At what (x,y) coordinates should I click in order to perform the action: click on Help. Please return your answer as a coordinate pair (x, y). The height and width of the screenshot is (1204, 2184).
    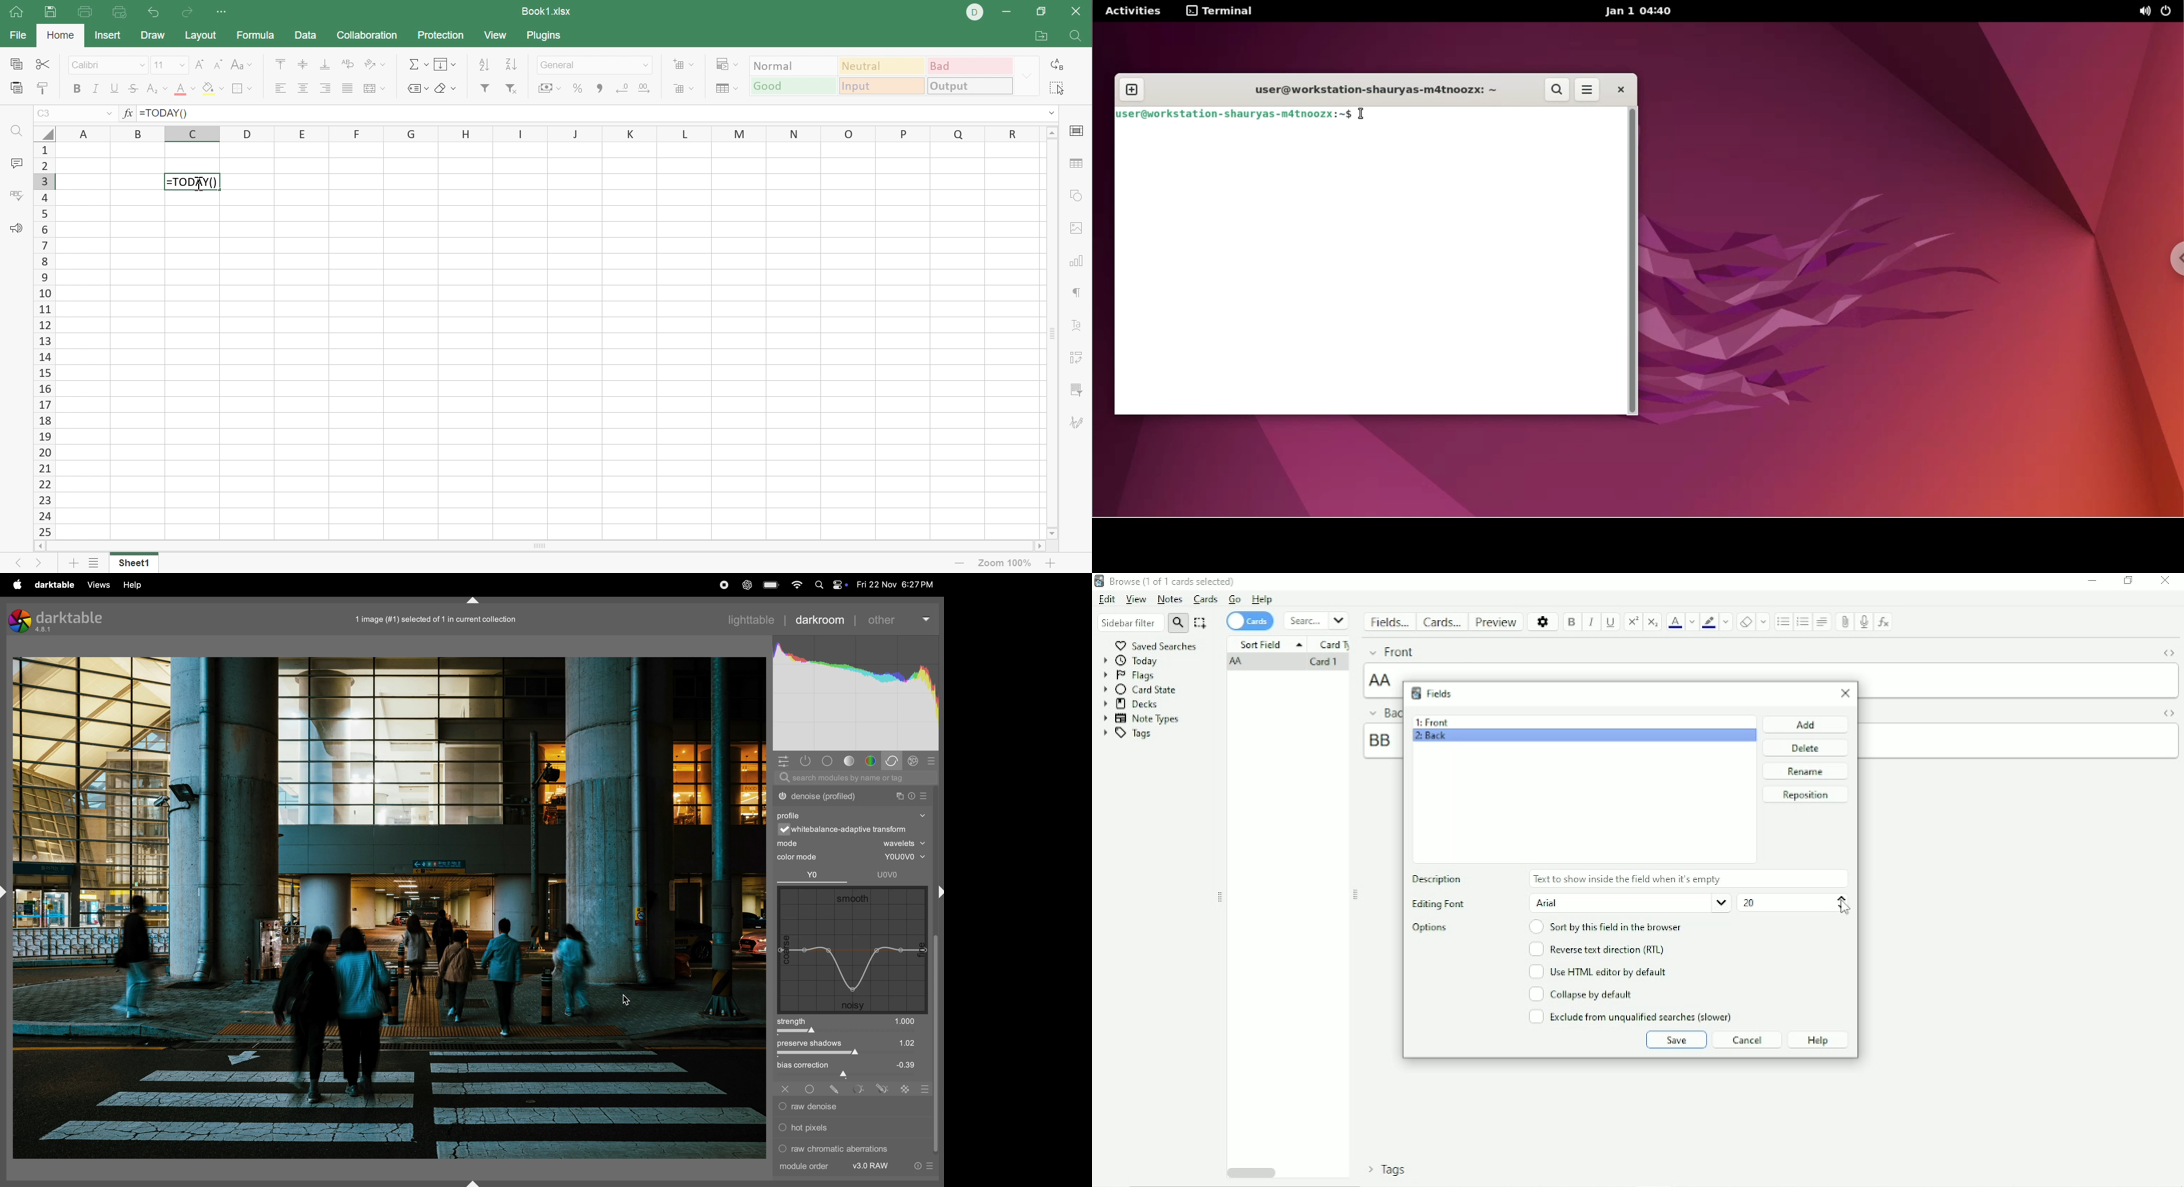
    Looking at the image, I should click on (1818, 1040).